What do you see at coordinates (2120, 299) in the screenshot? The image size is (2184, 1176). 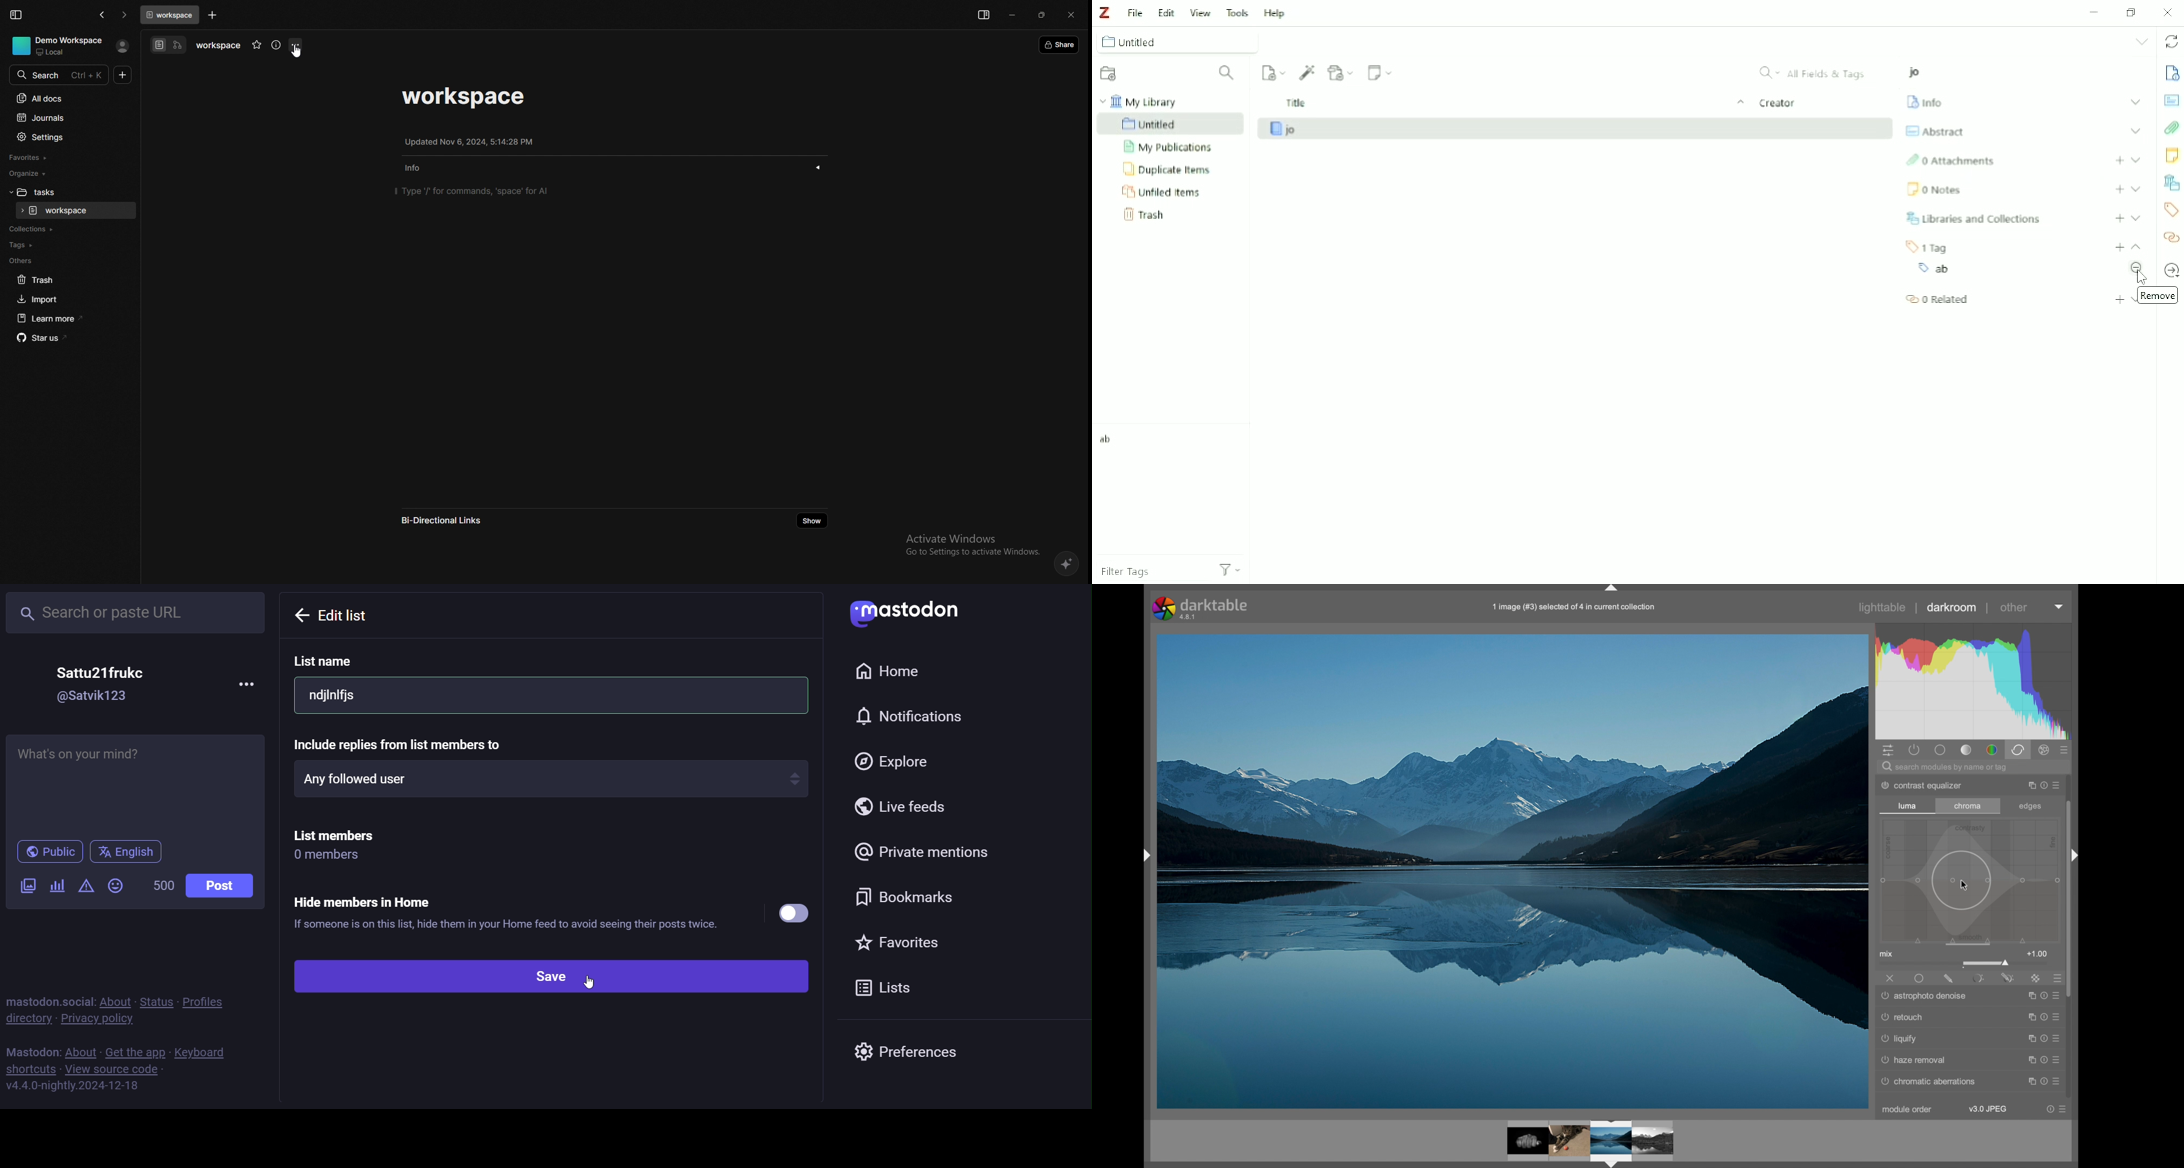 I see `Add` at bounding box center [2120, 299].